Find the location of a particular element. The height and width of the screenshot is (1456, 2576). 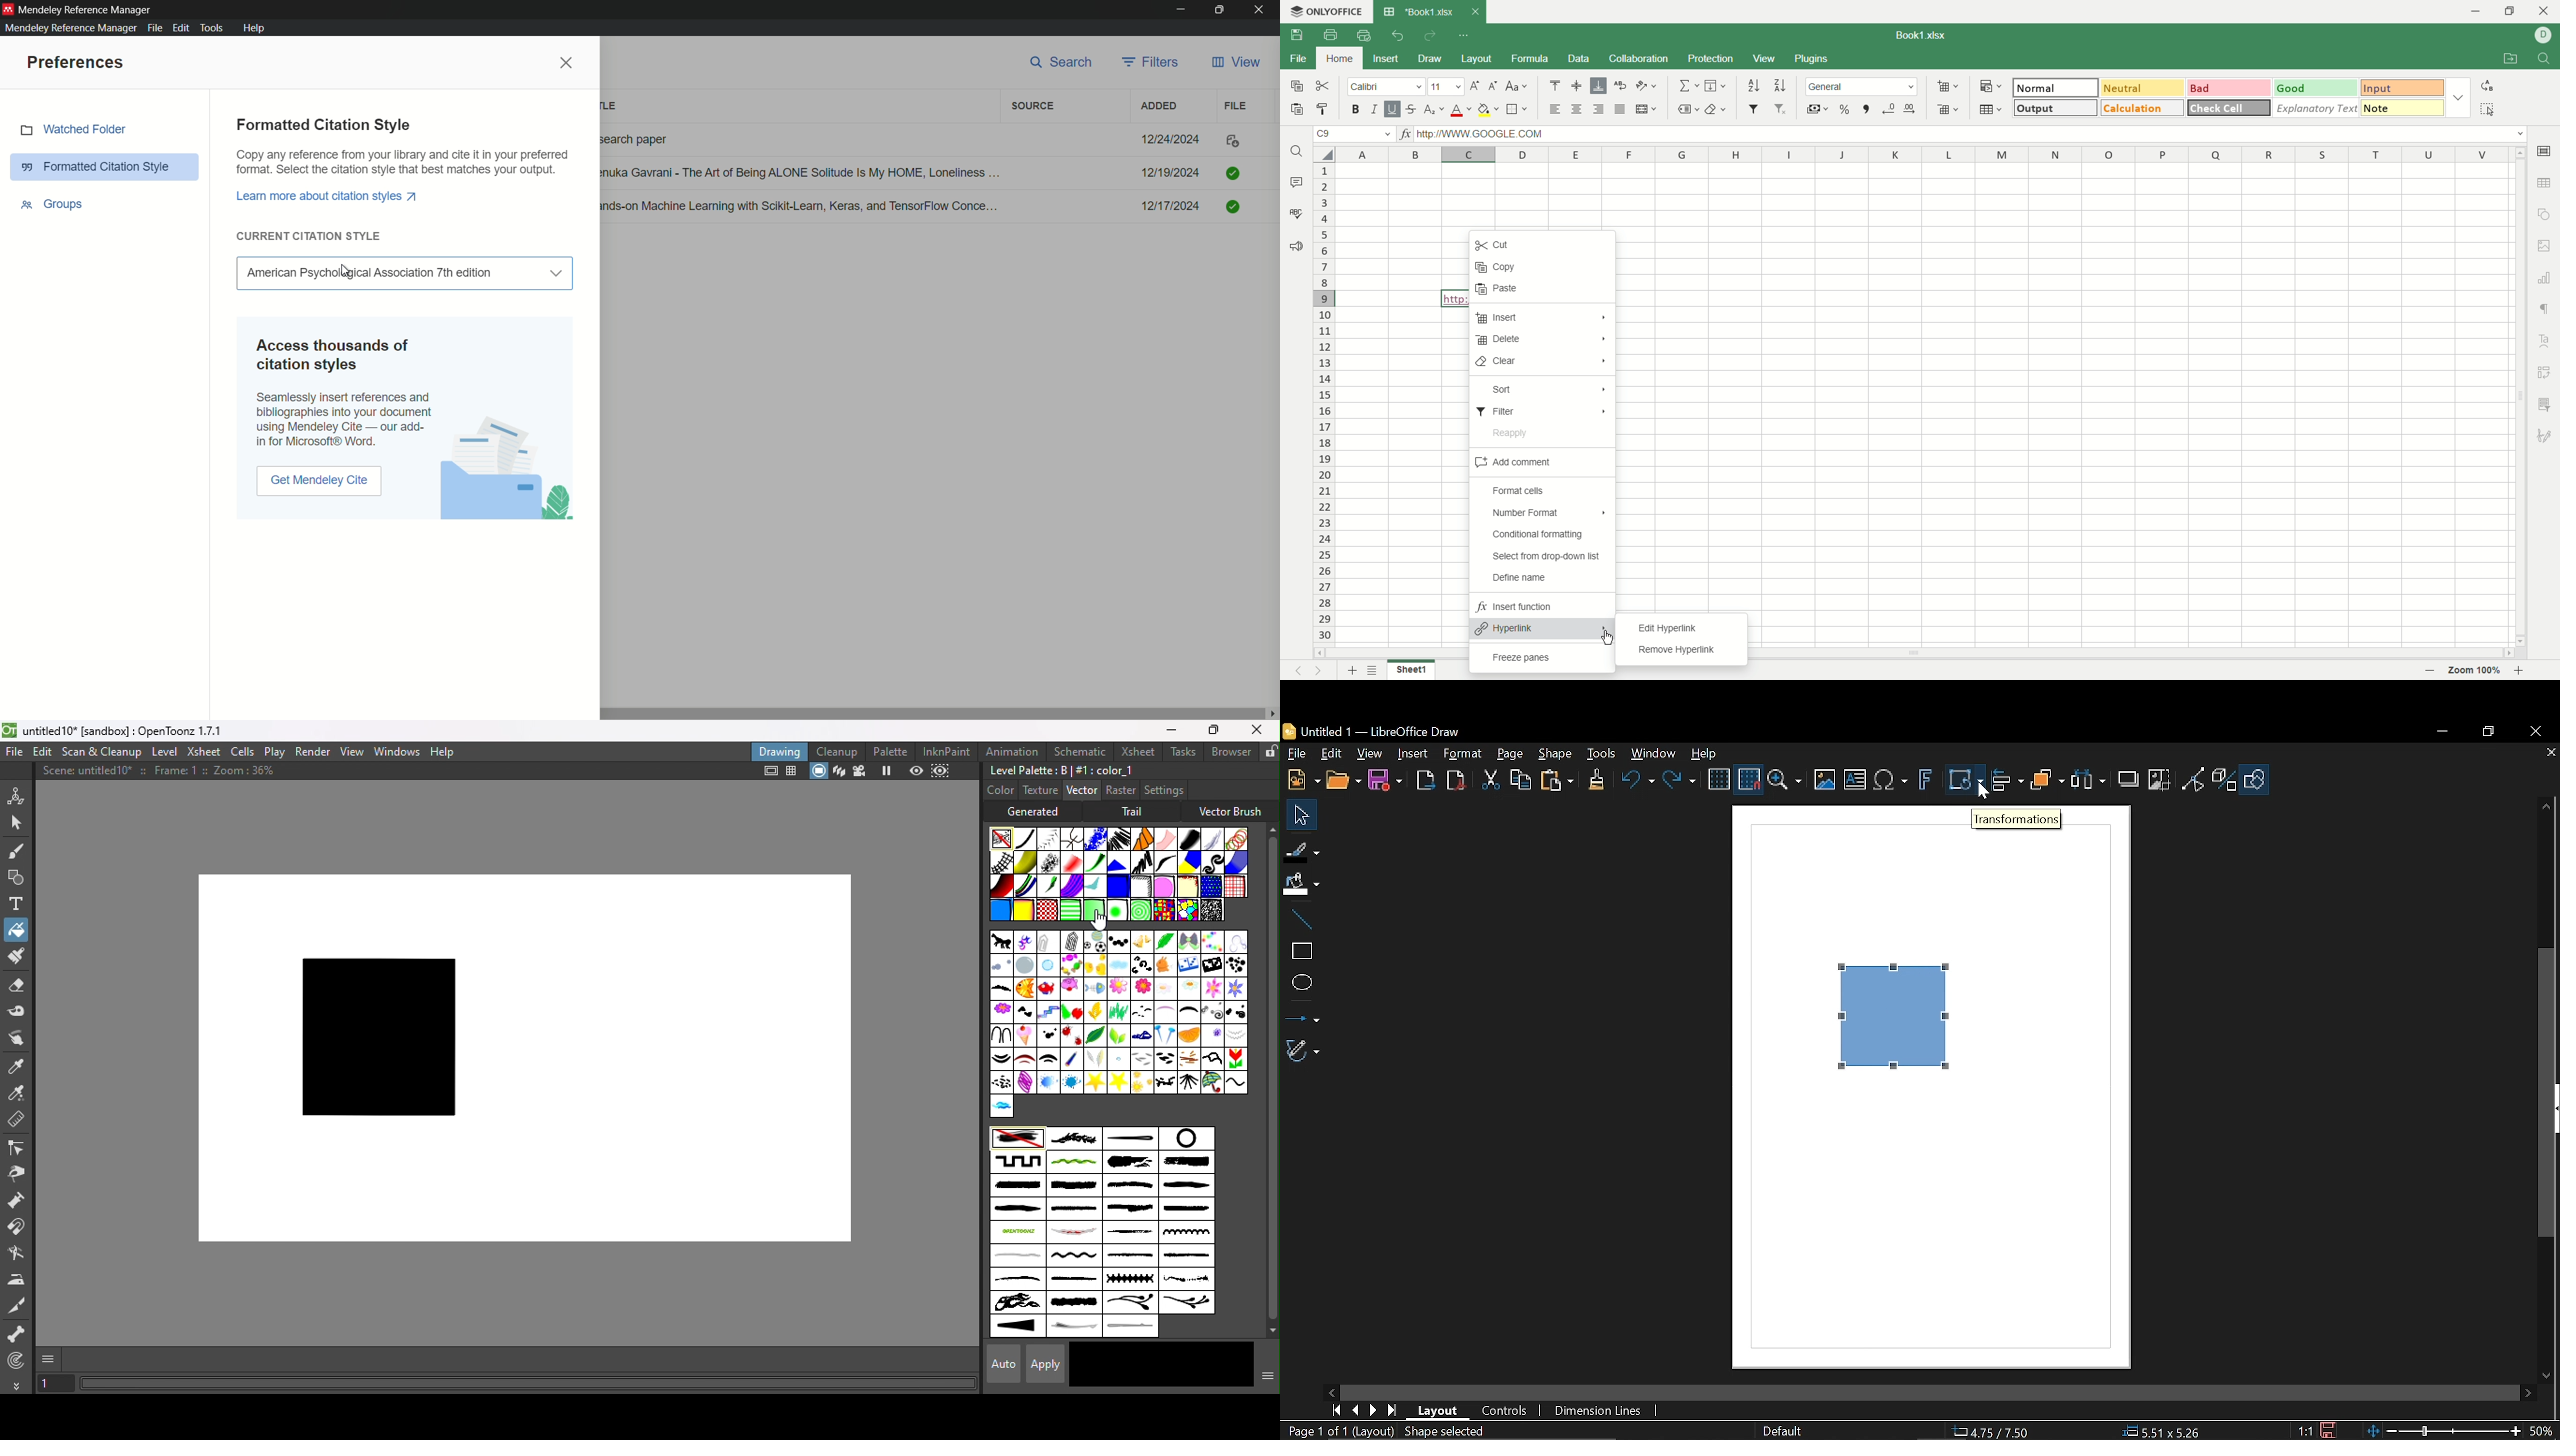

Irregular is located at coordinates (999, 912).